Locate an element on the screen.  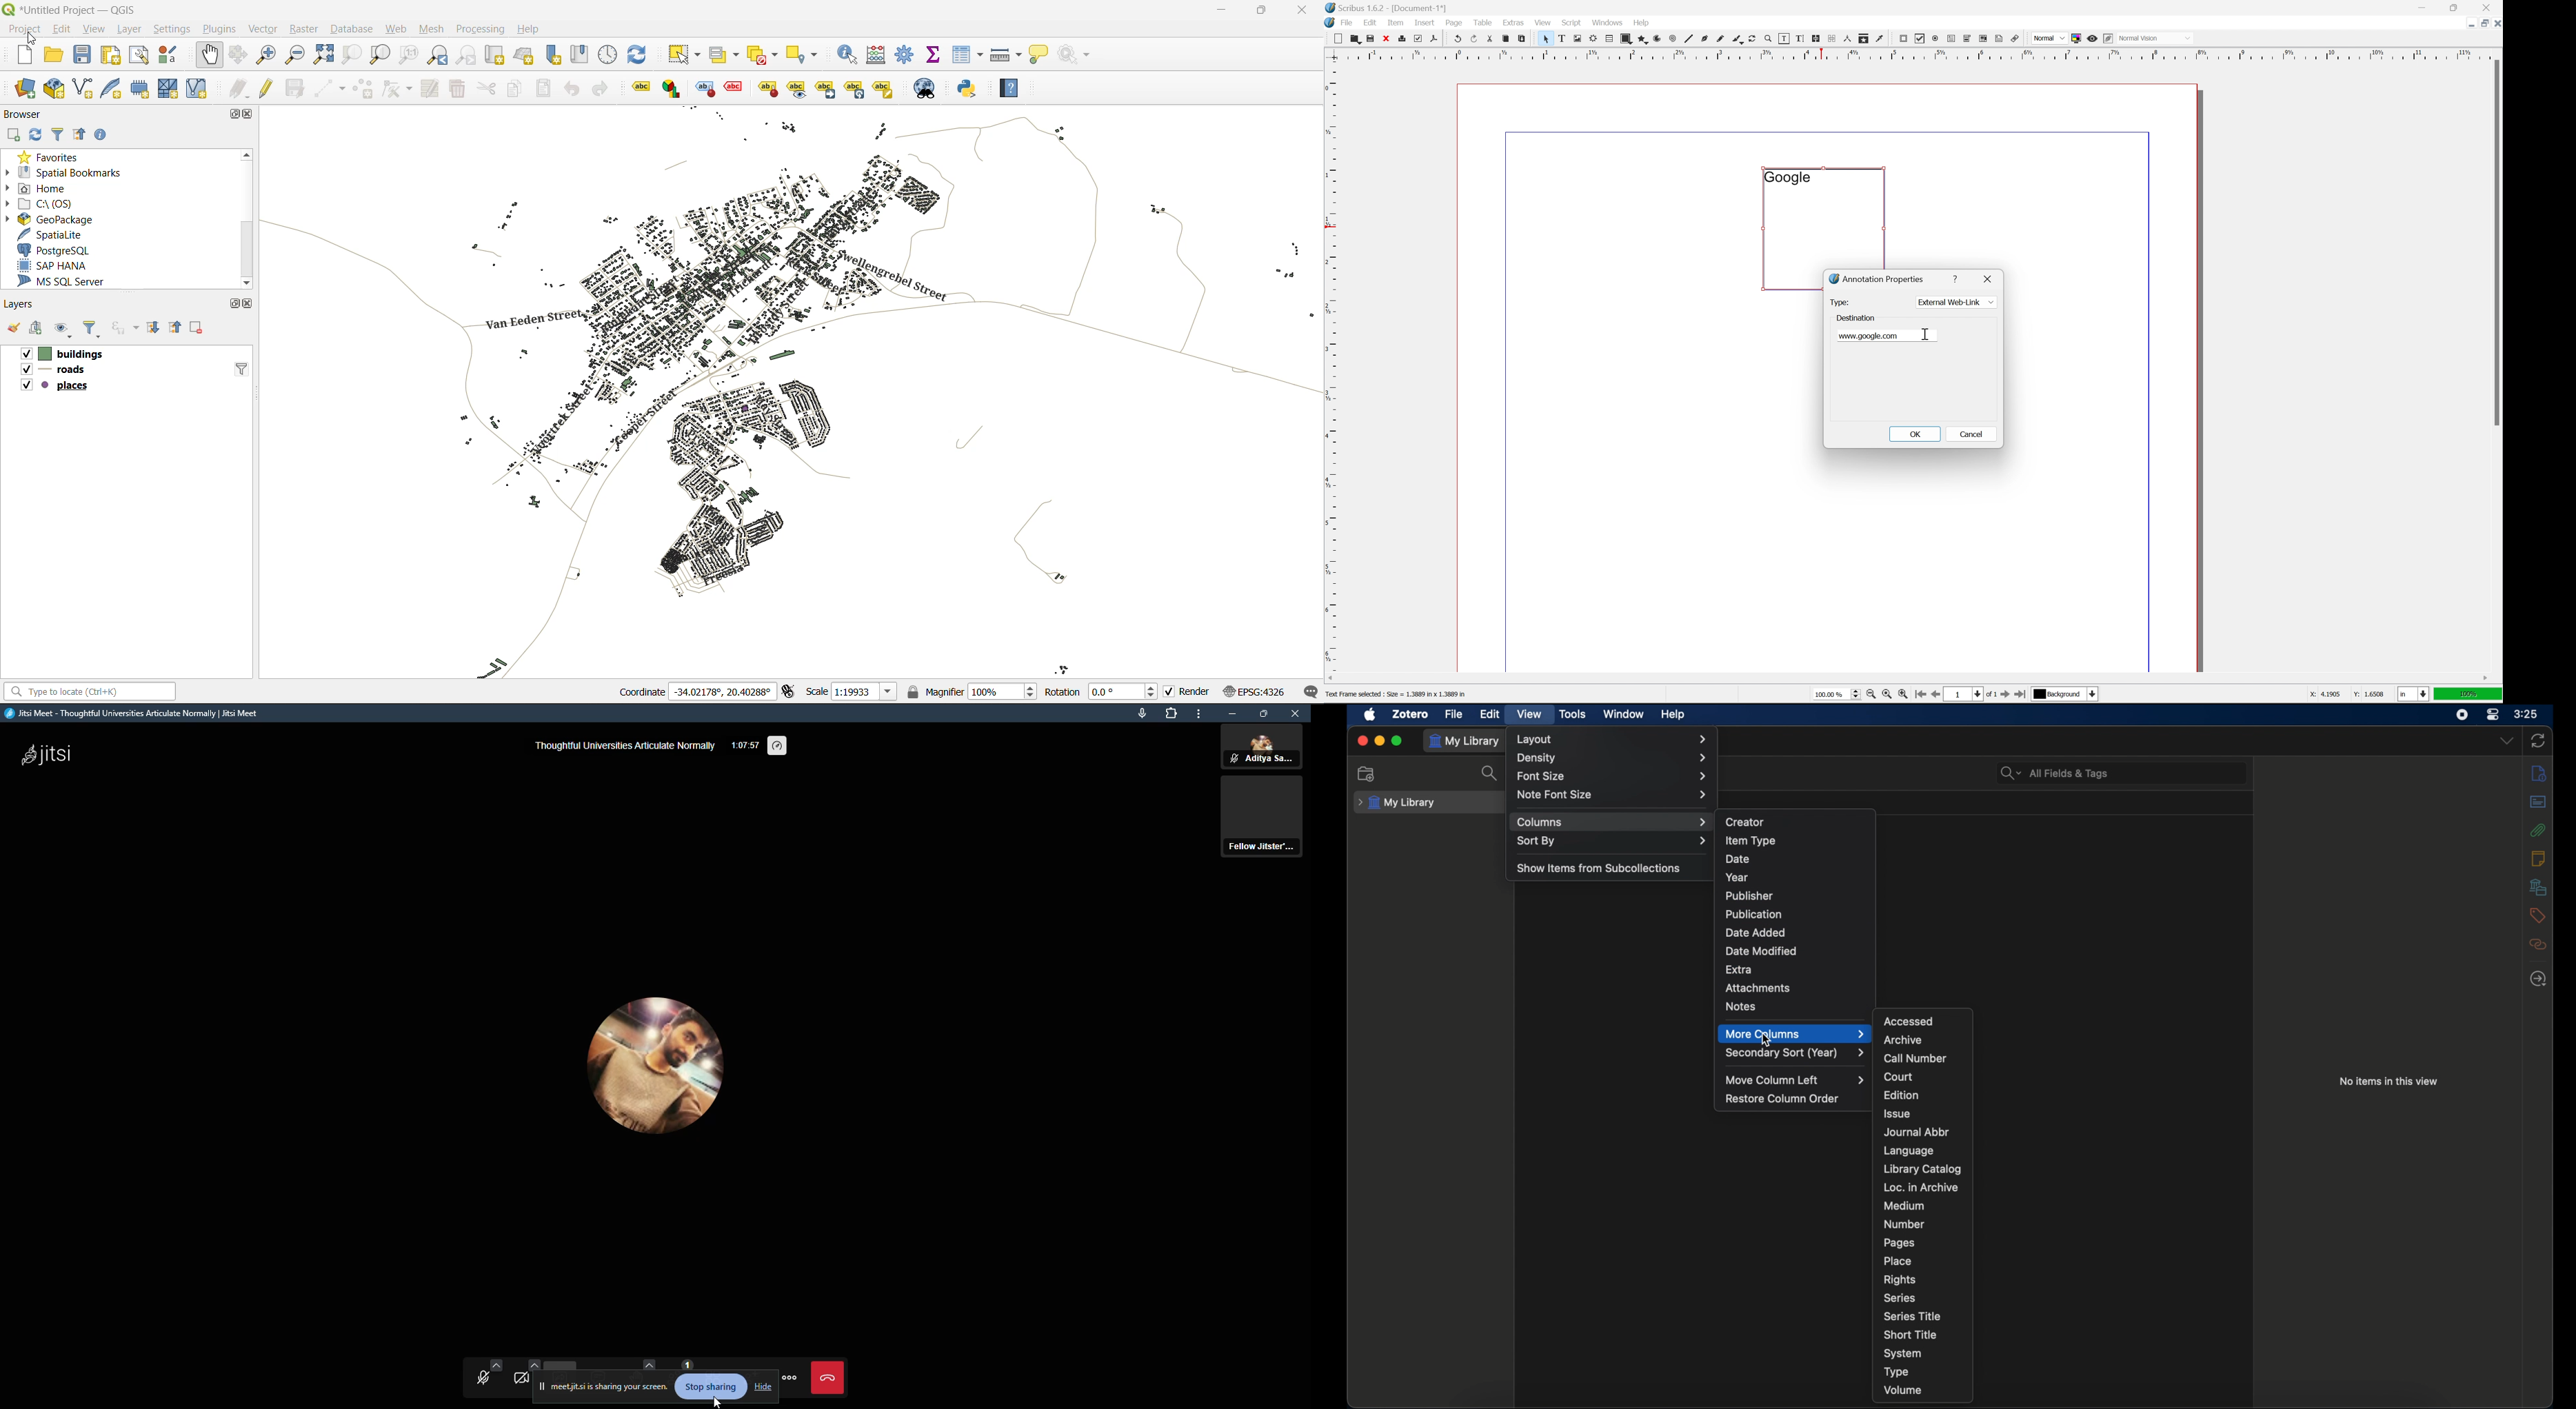
maximize is located at coordinates (1398, 741).